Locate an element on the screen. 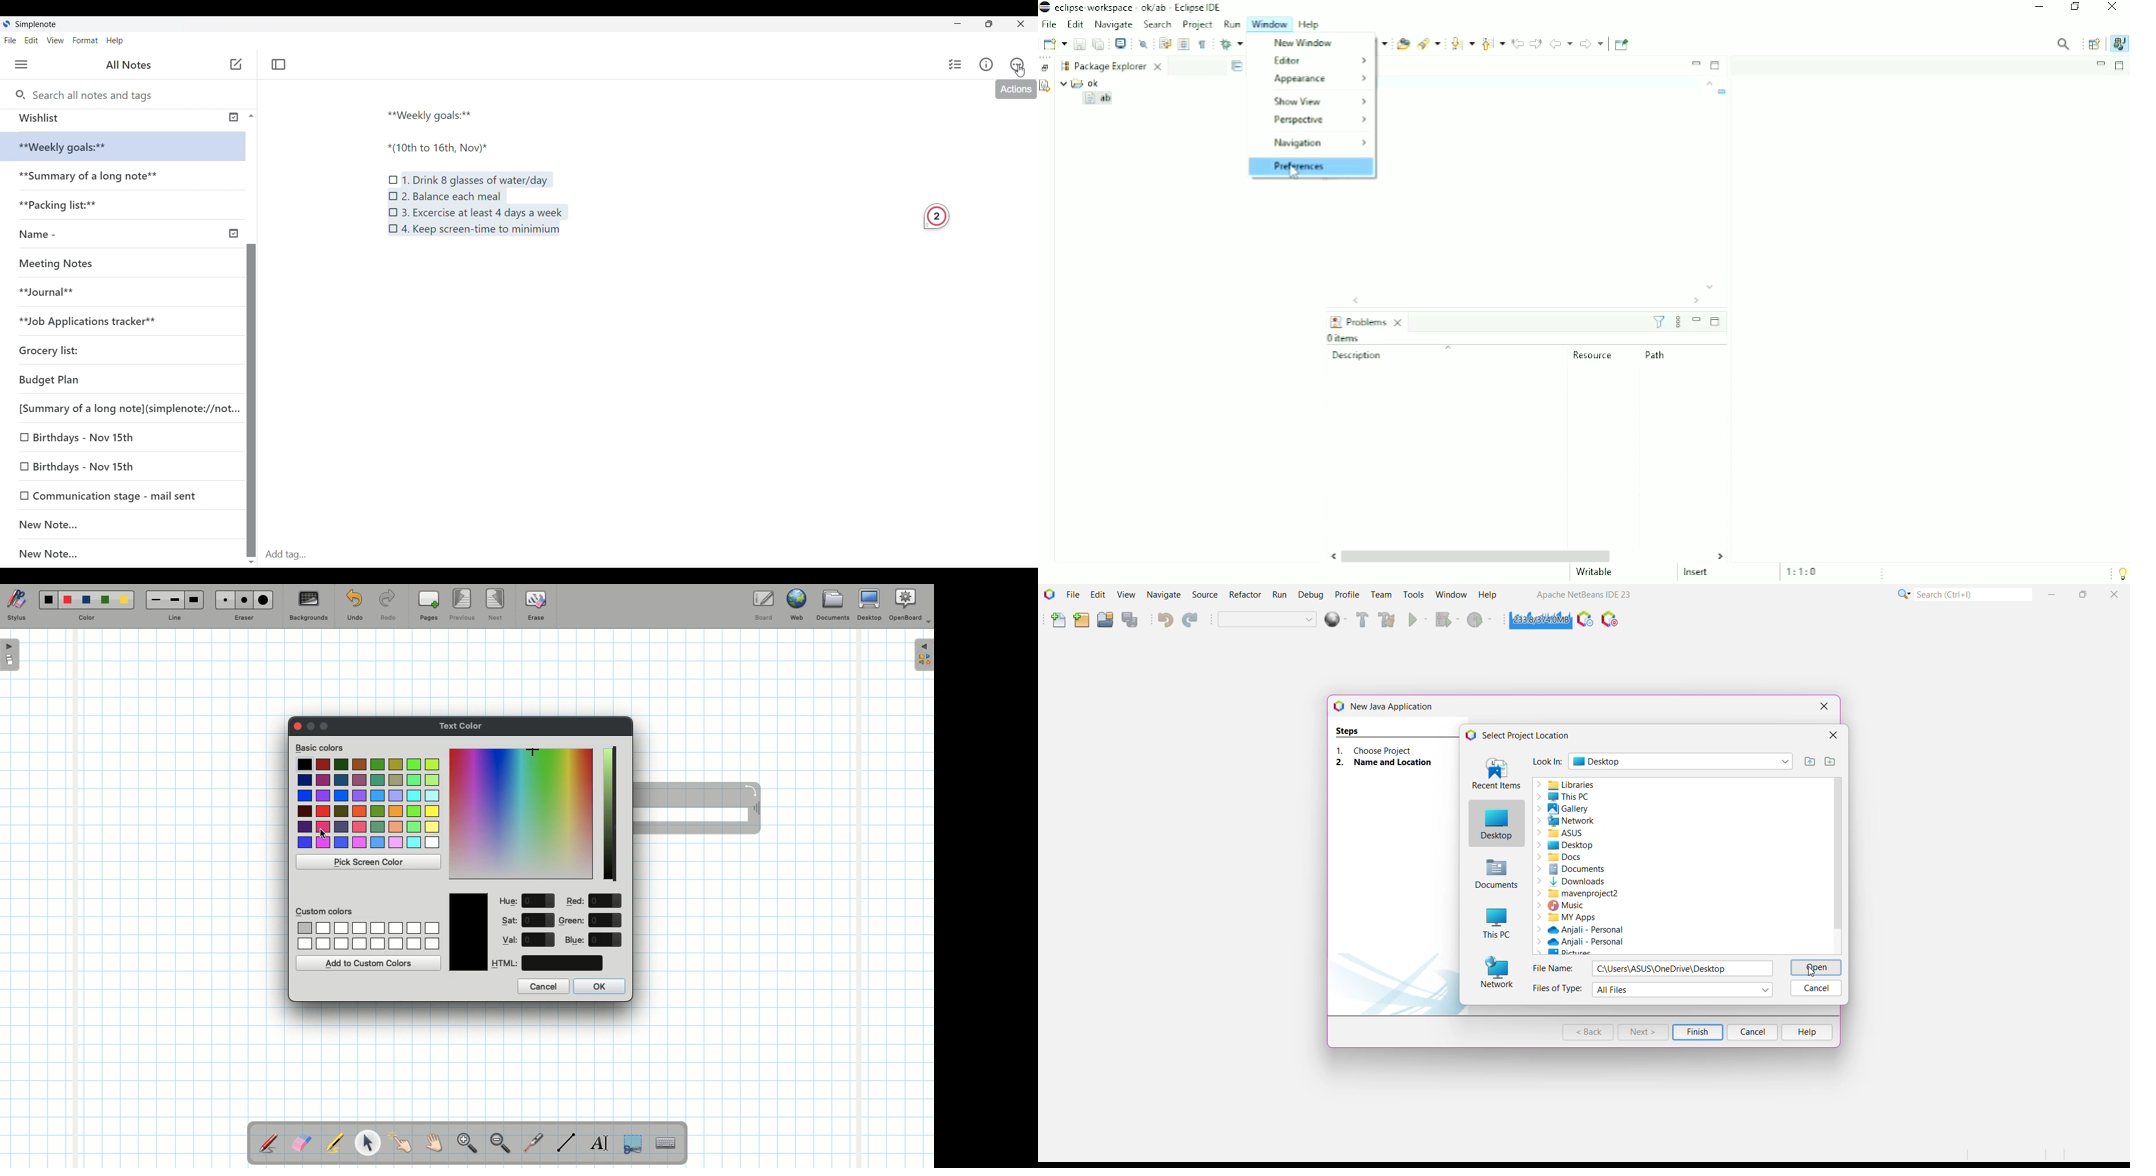 The image size is (2156, 1176). Vertical Scroll Bar is located at coordinates (1838, 867).